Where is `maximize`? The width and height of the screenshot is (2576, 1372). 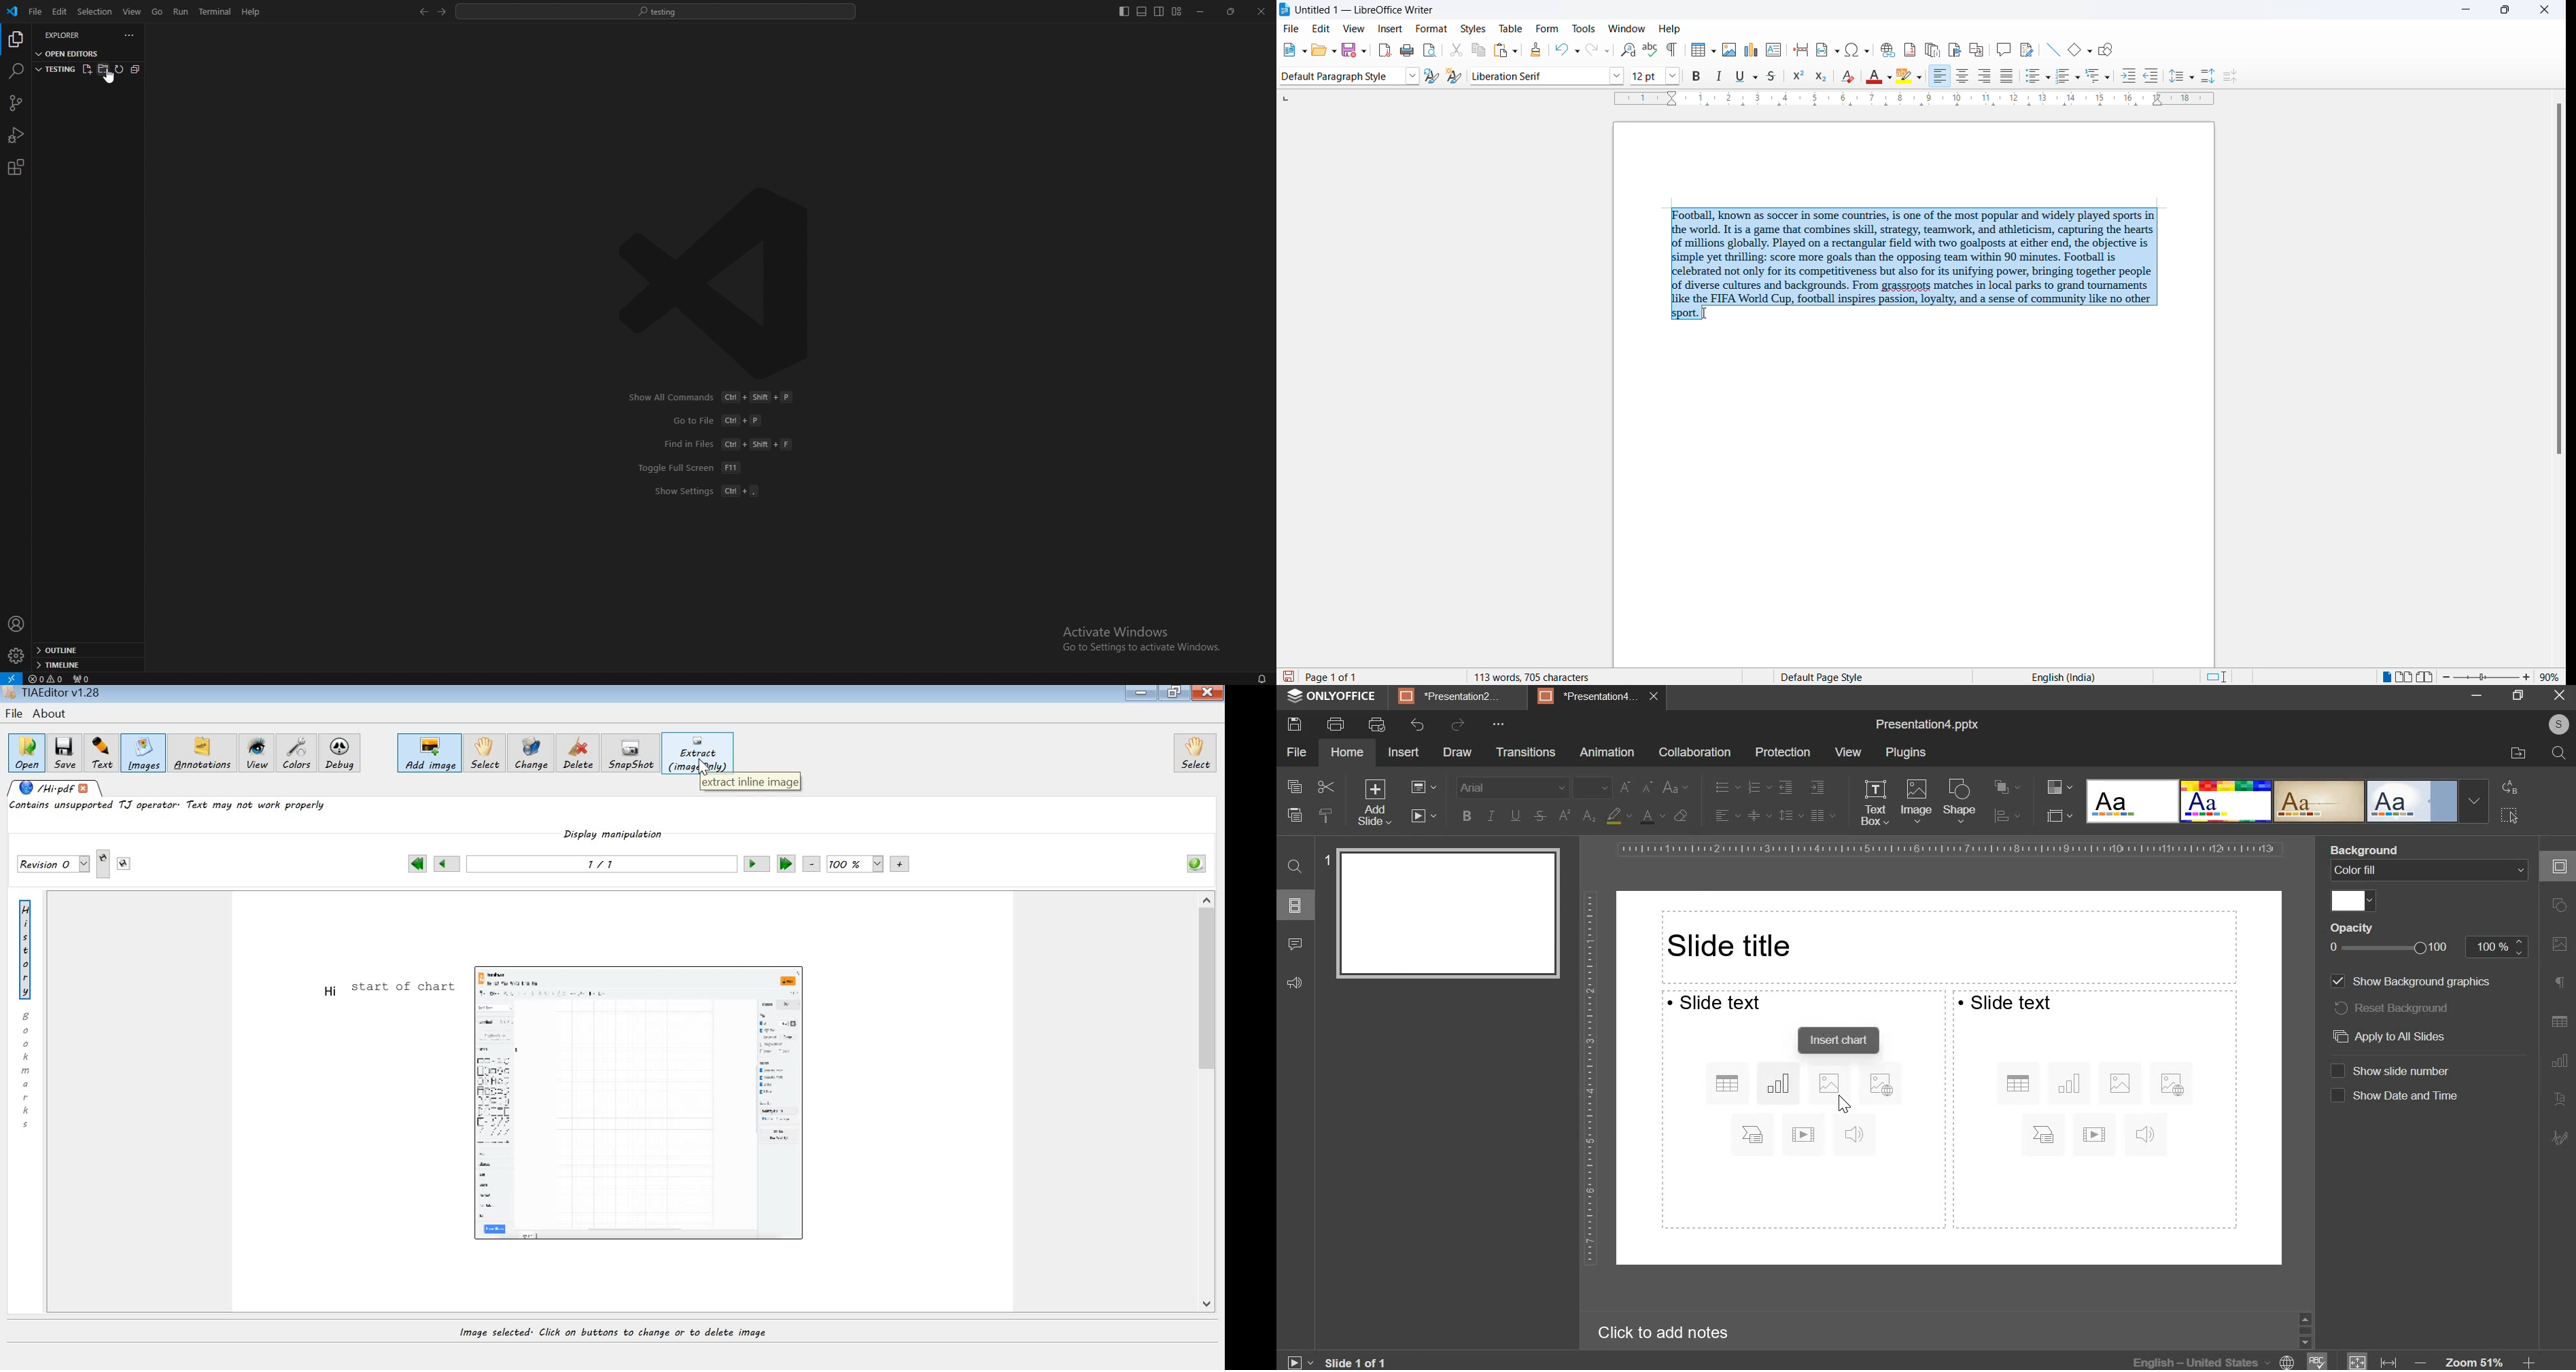 maximize is located at coordinates (2505, 11).